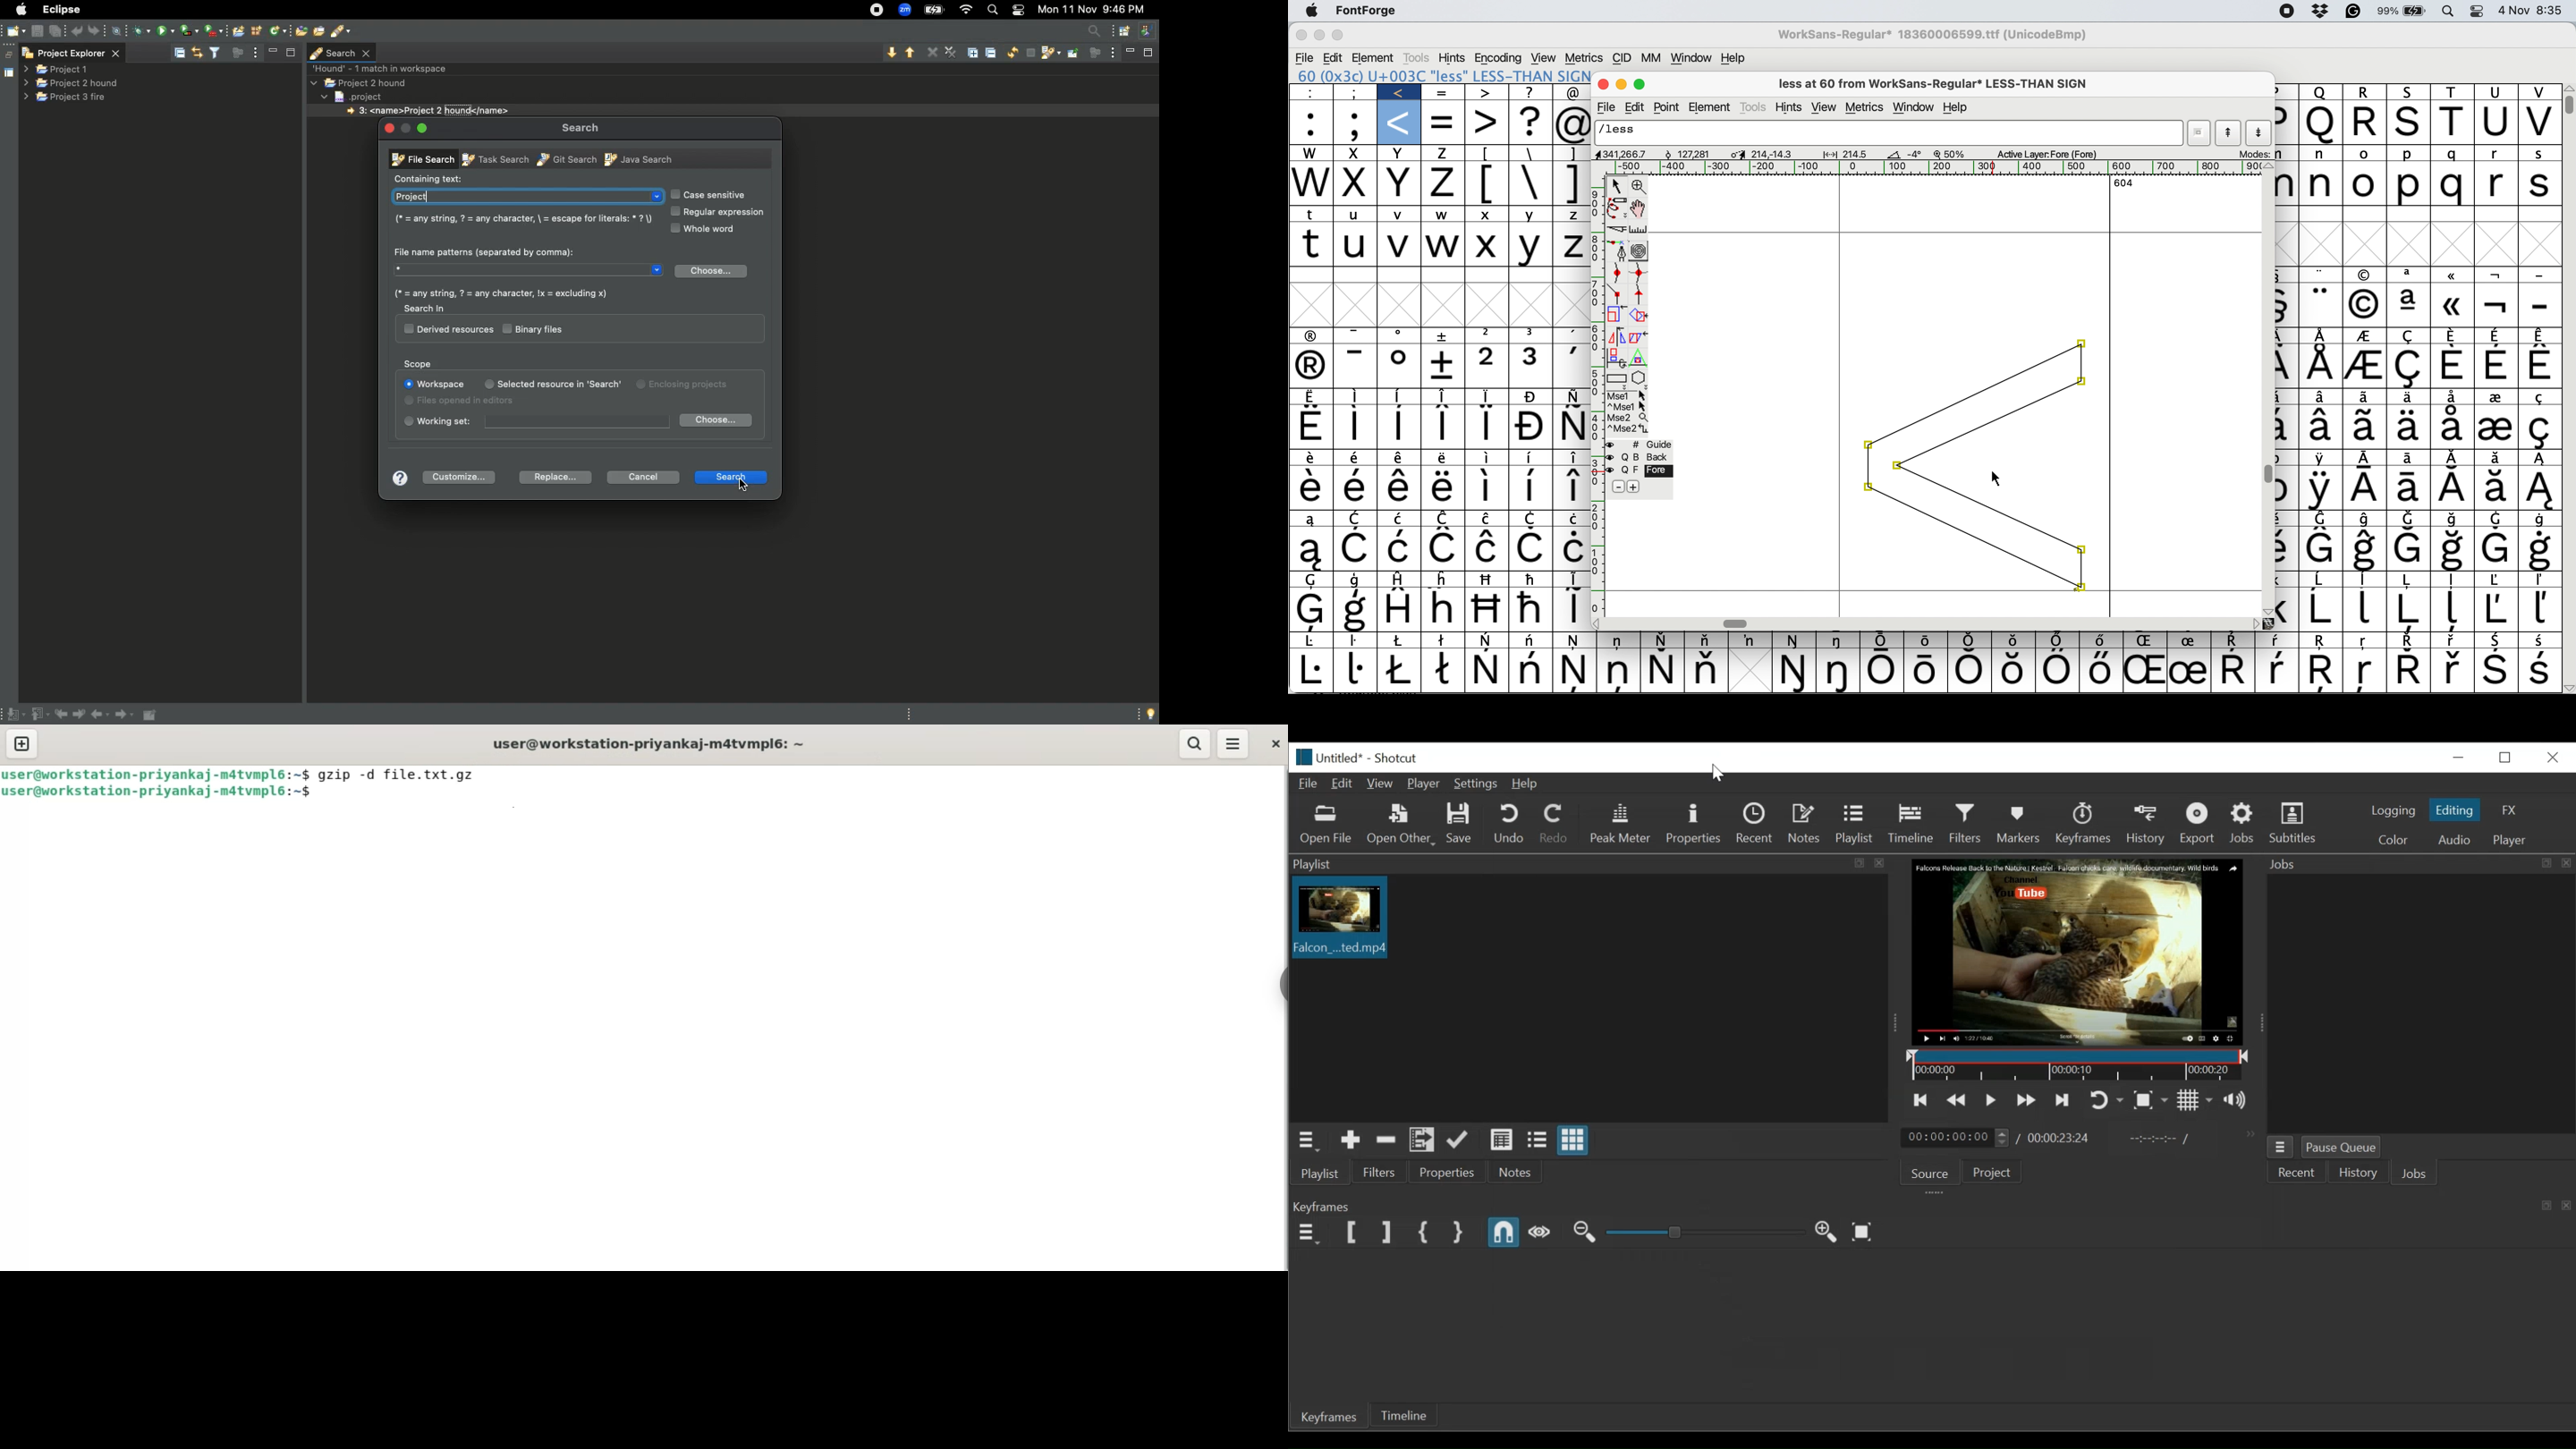 This screenshot has height=1456, width=2576. Describe the element at coordinates (1639, 251) in the screenshot. I see `change whether spiro is active or not` at that location.